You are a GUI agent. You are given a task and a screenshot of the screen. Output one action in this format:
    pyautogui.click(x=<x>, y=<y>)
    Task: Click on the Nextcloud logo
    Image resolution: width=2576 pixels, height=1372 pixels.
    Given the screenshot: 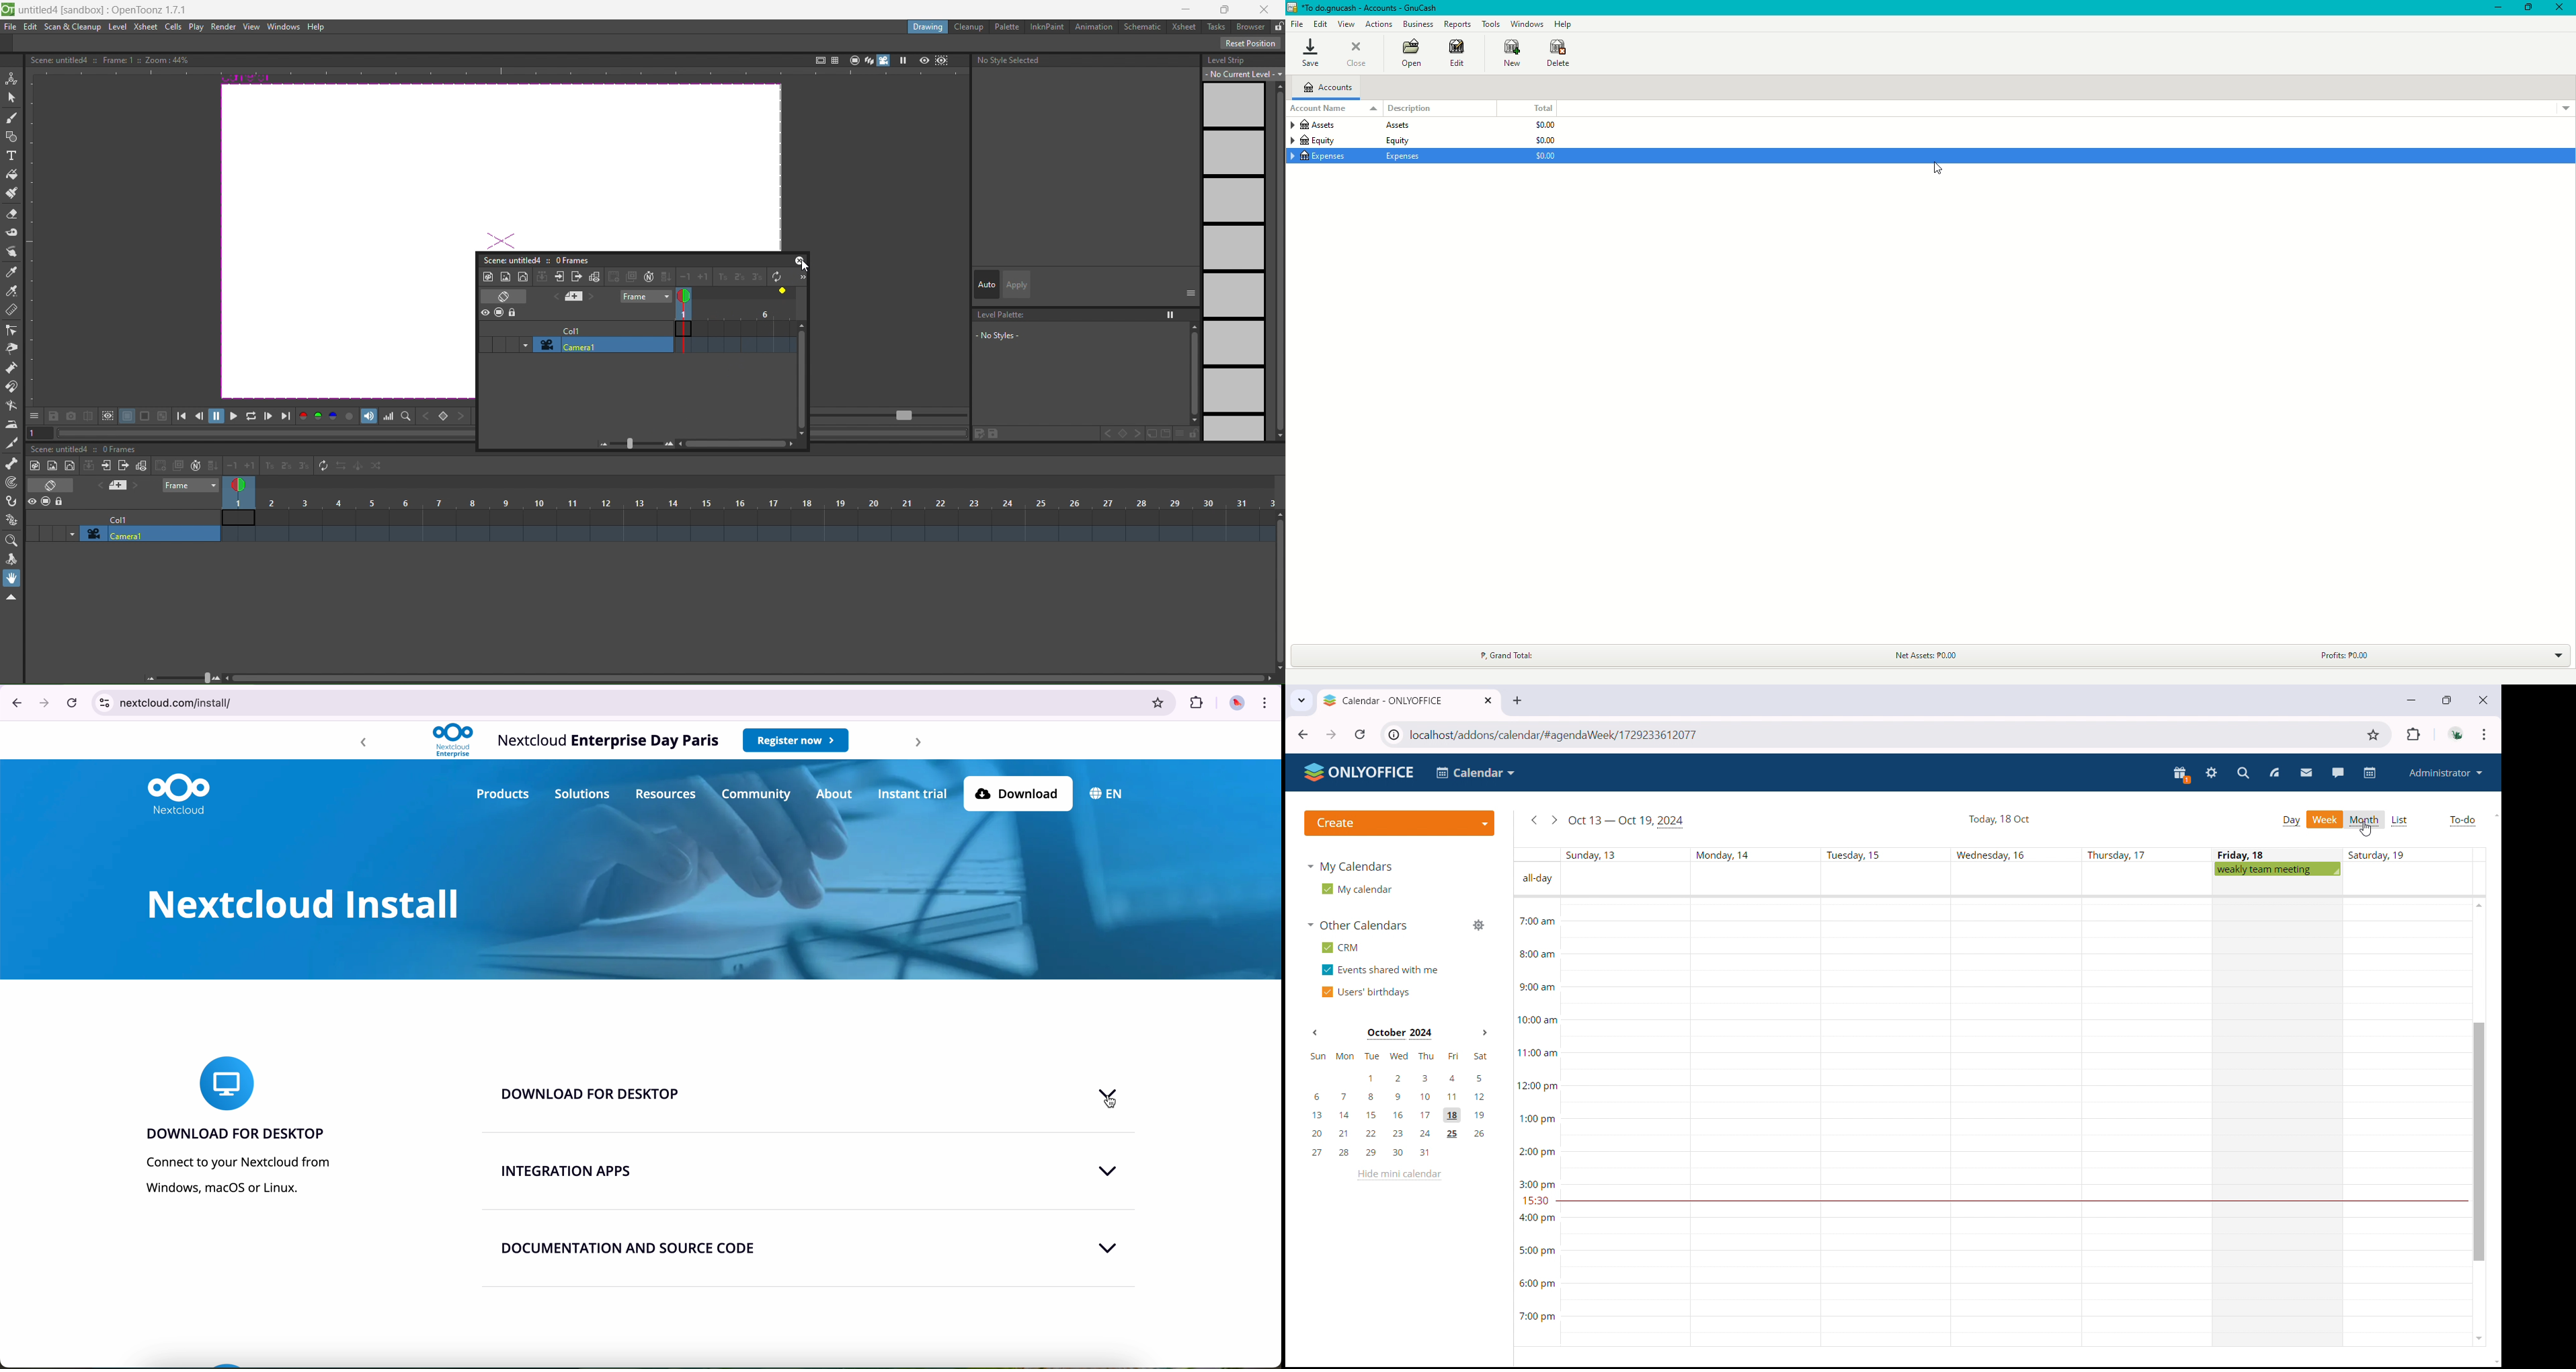 What is the action you would take?
    pyautogui.click(x=452, y=741)
    